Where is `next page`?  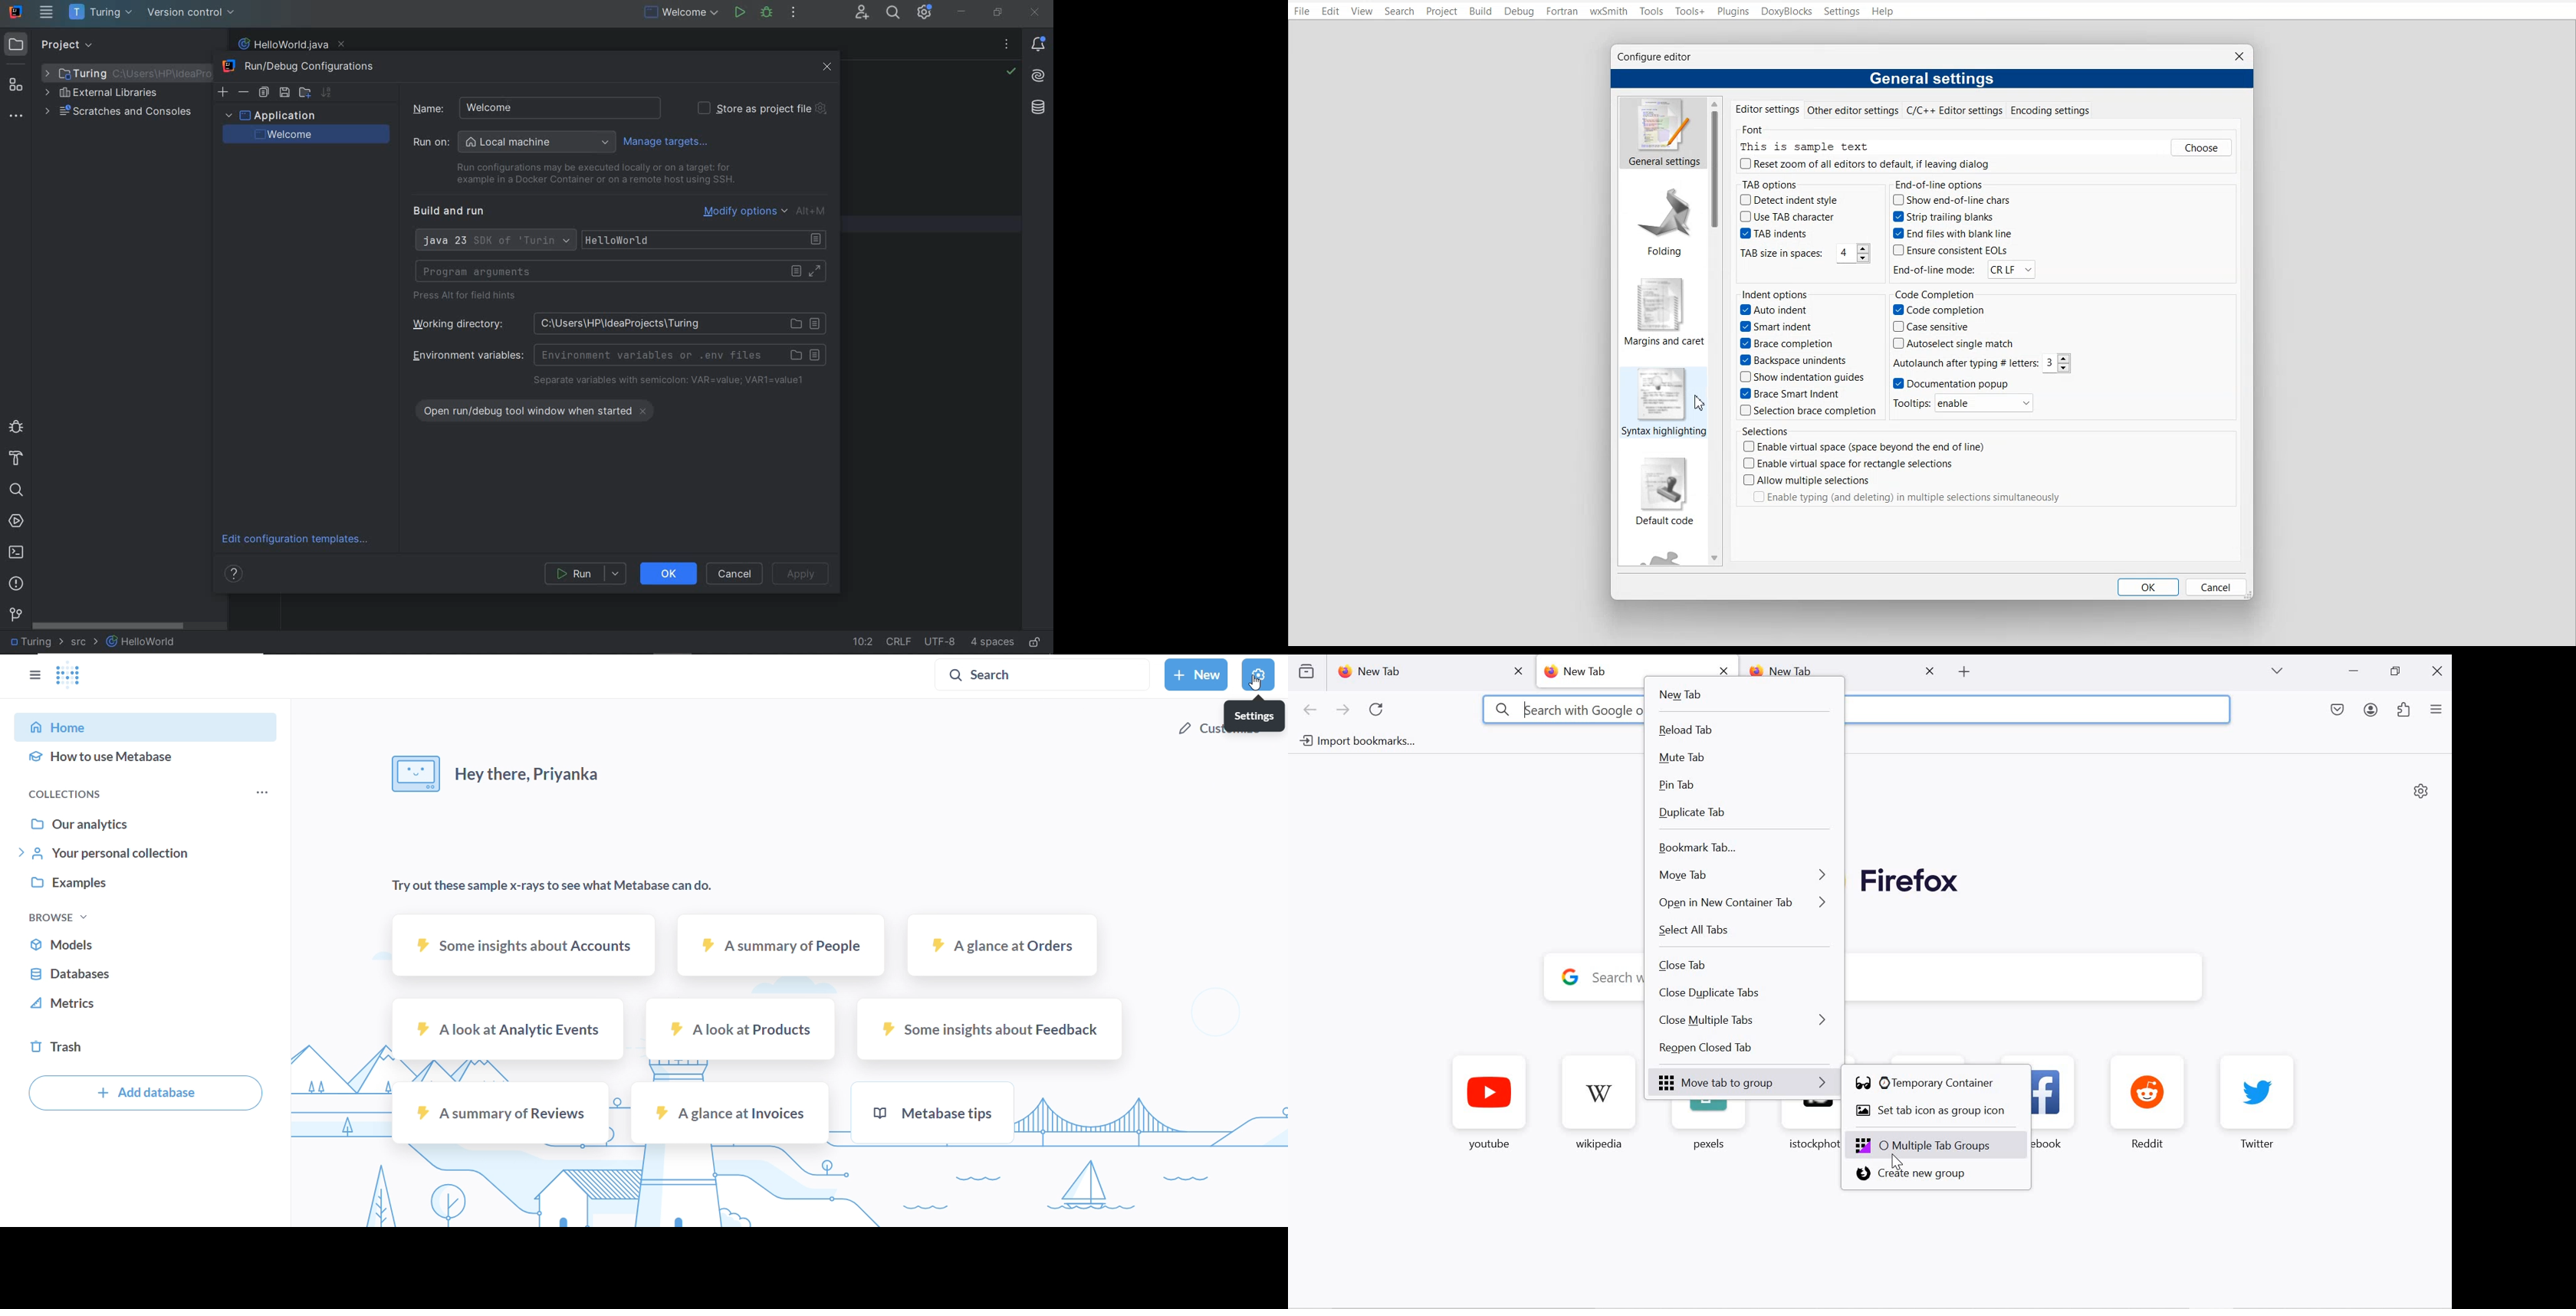 next page is located at coordinates (1343, 711).